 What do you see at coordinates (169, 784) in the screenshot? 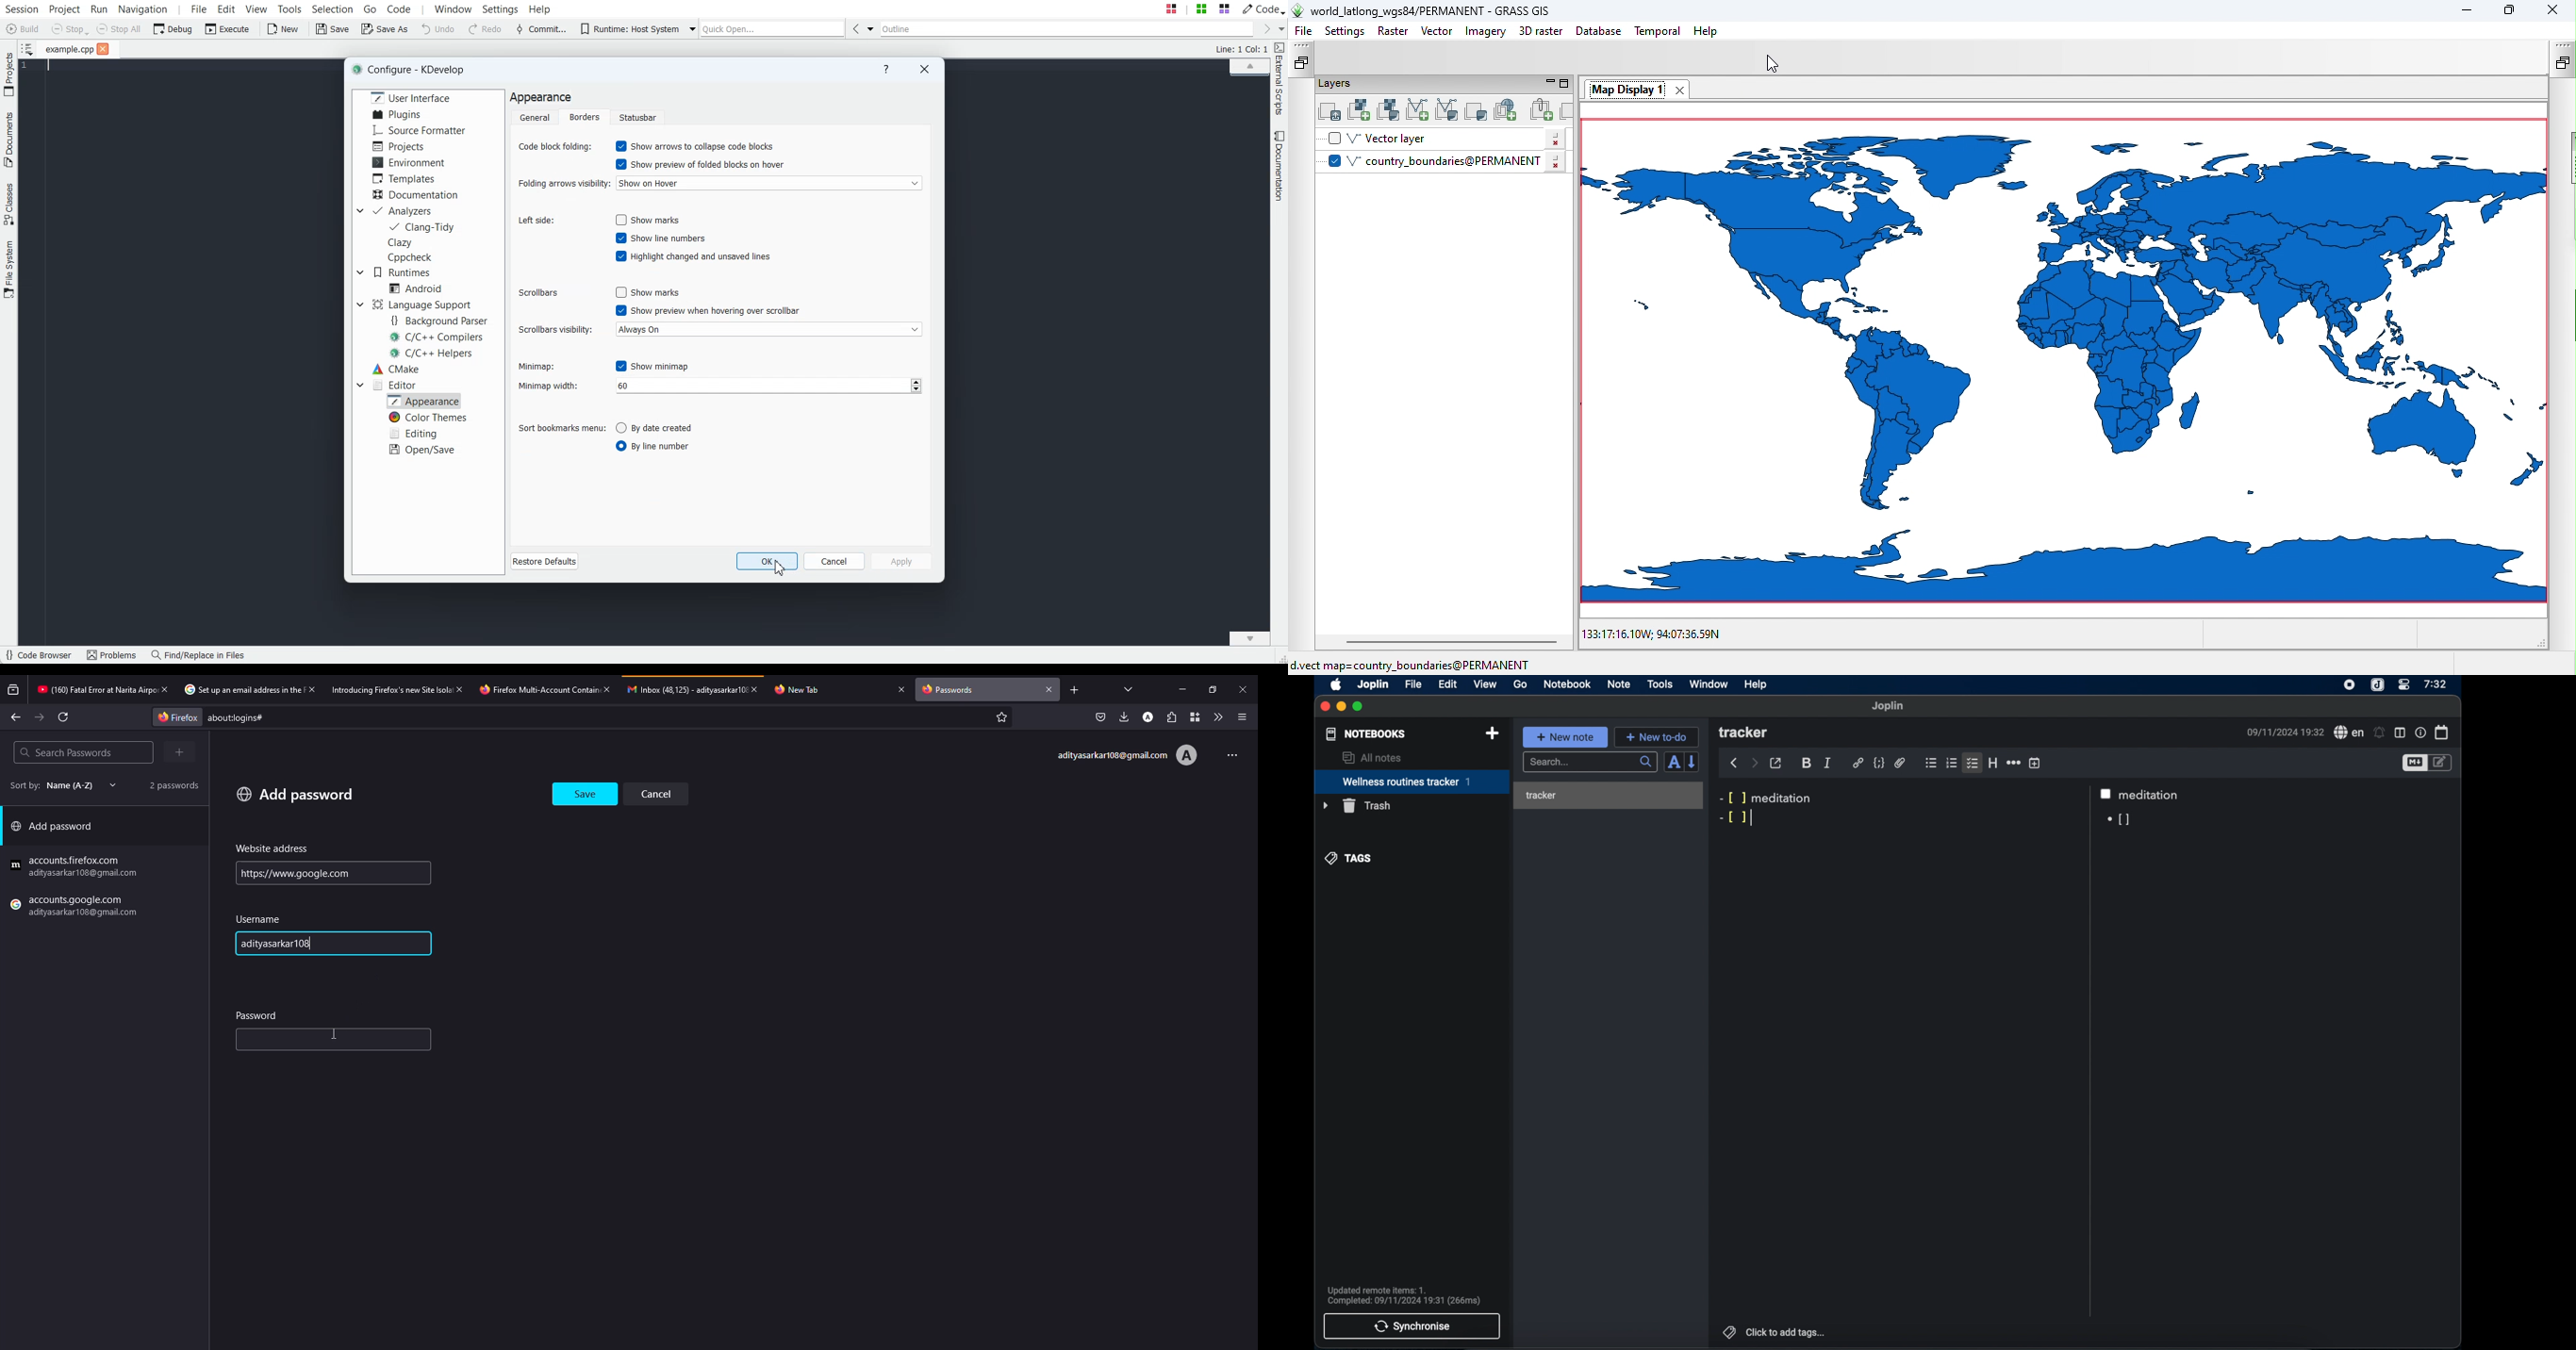
I see `2 passwords` at bounding box center [169, 784].